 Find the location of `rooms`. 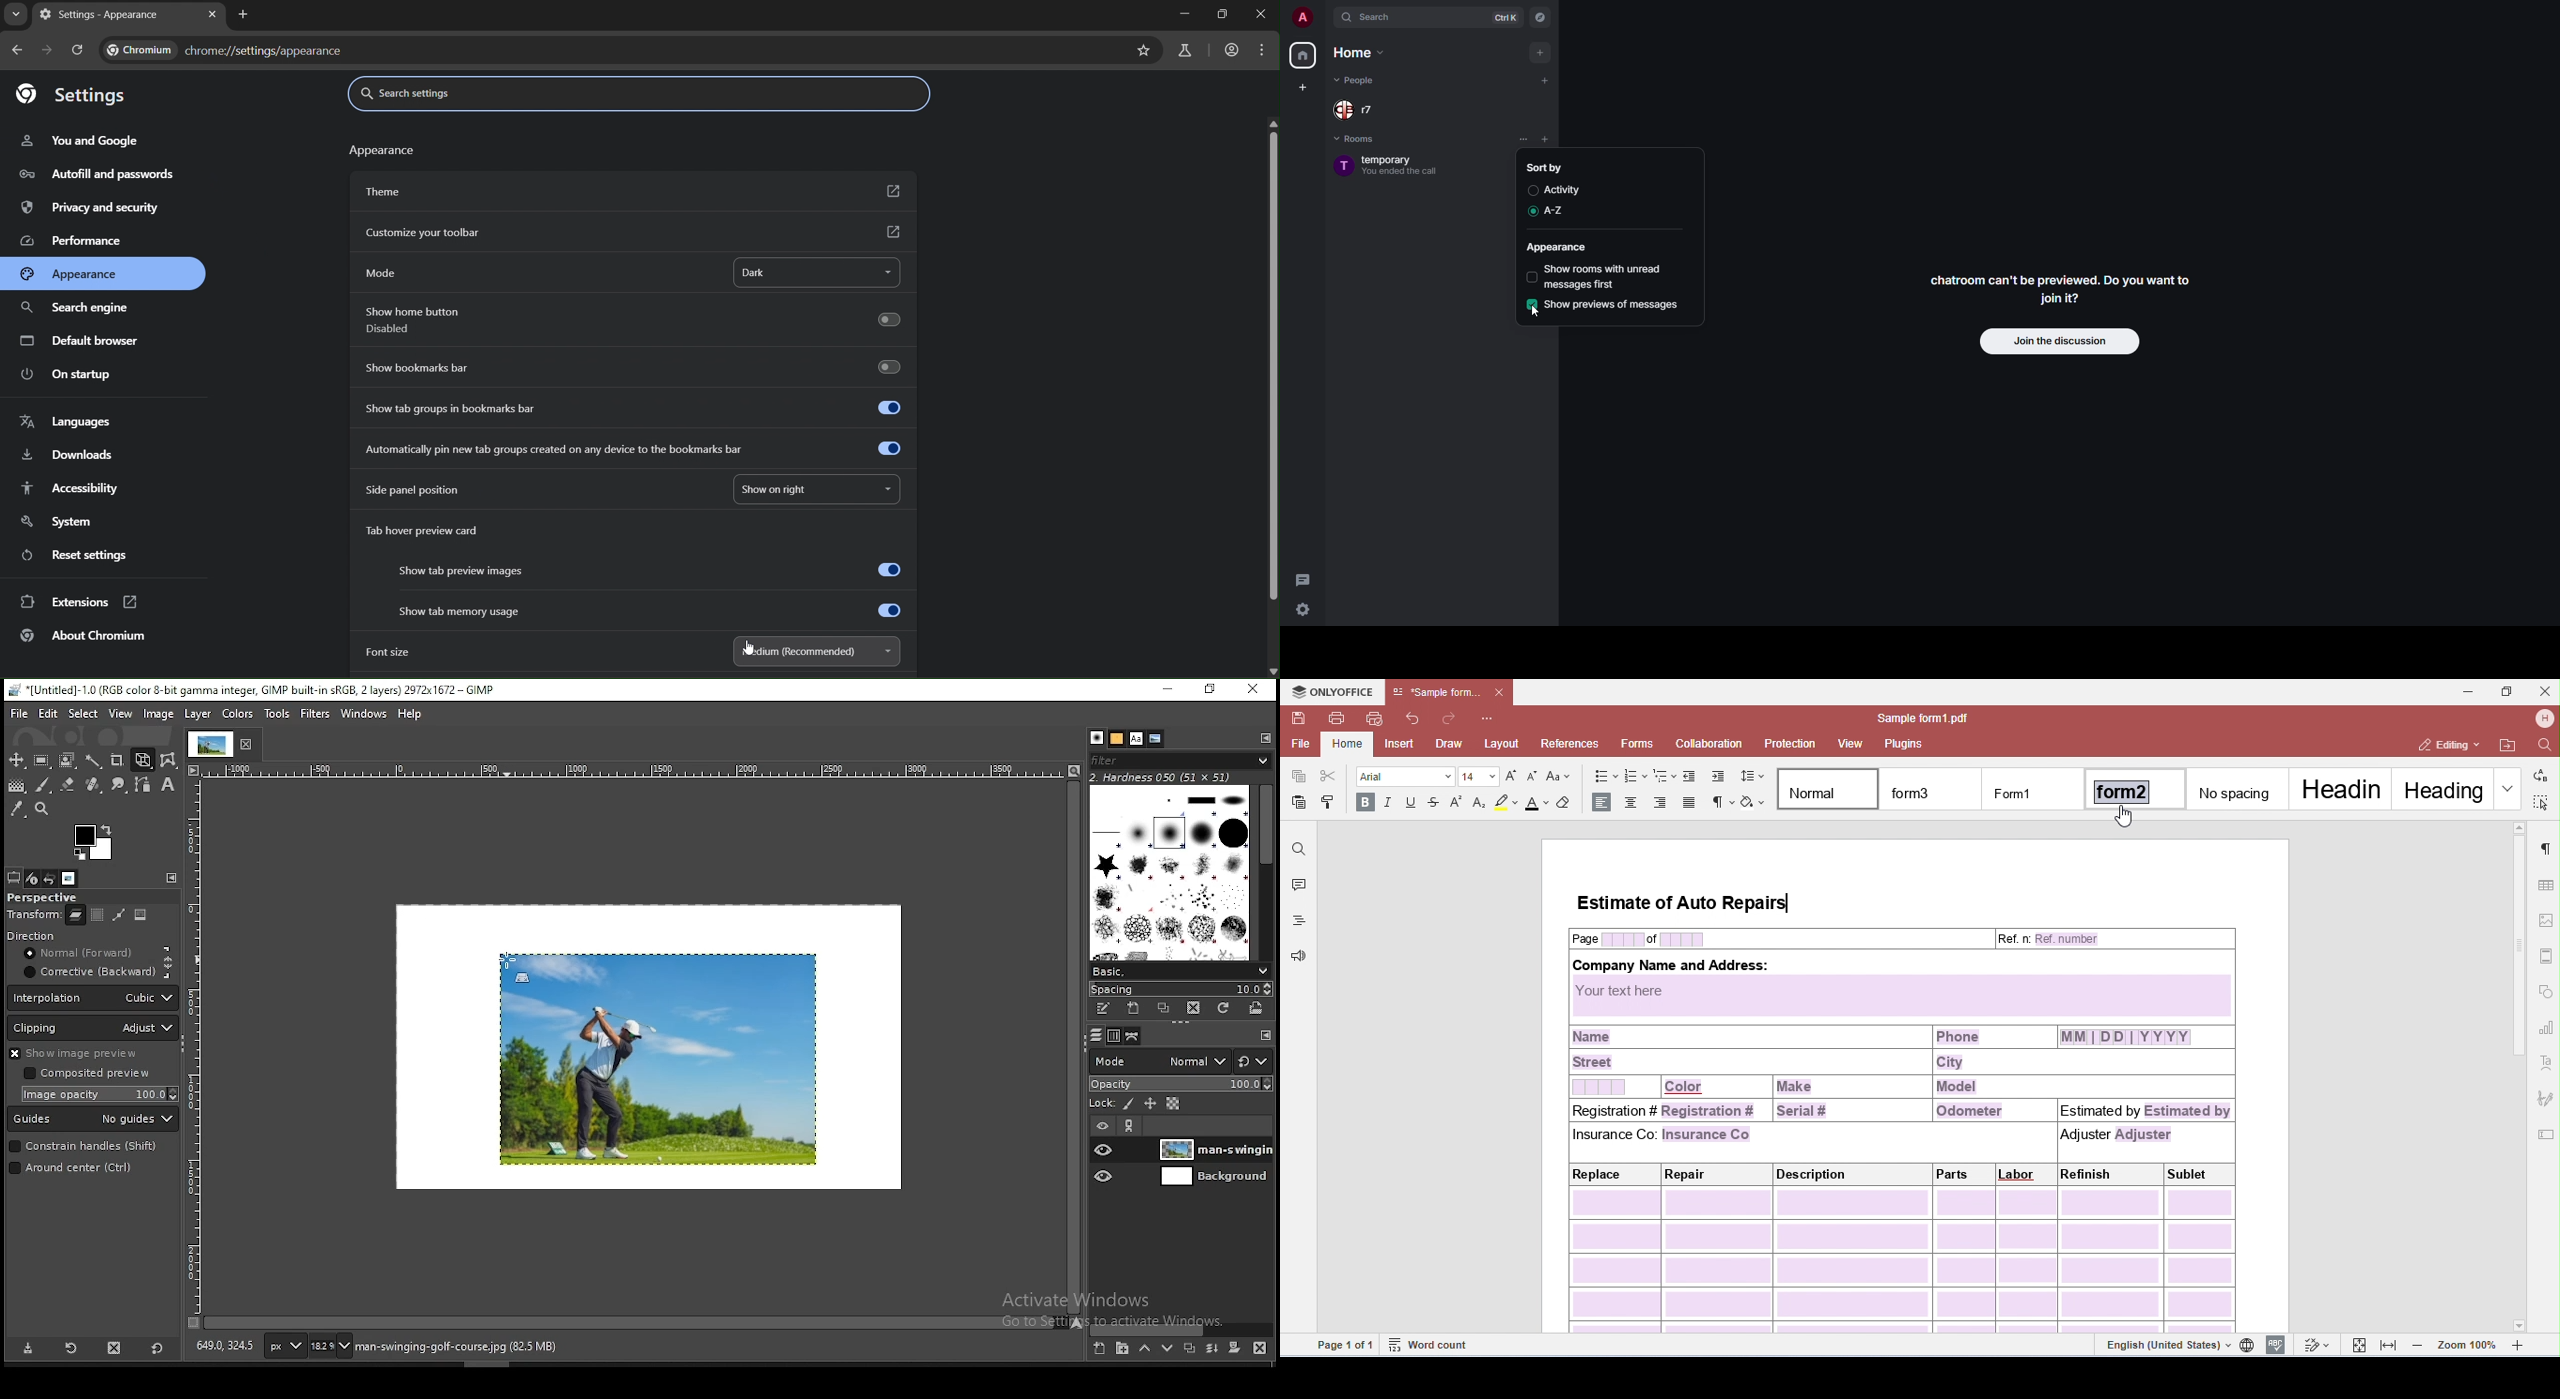

rooms is located at coordinates (1359, 139).